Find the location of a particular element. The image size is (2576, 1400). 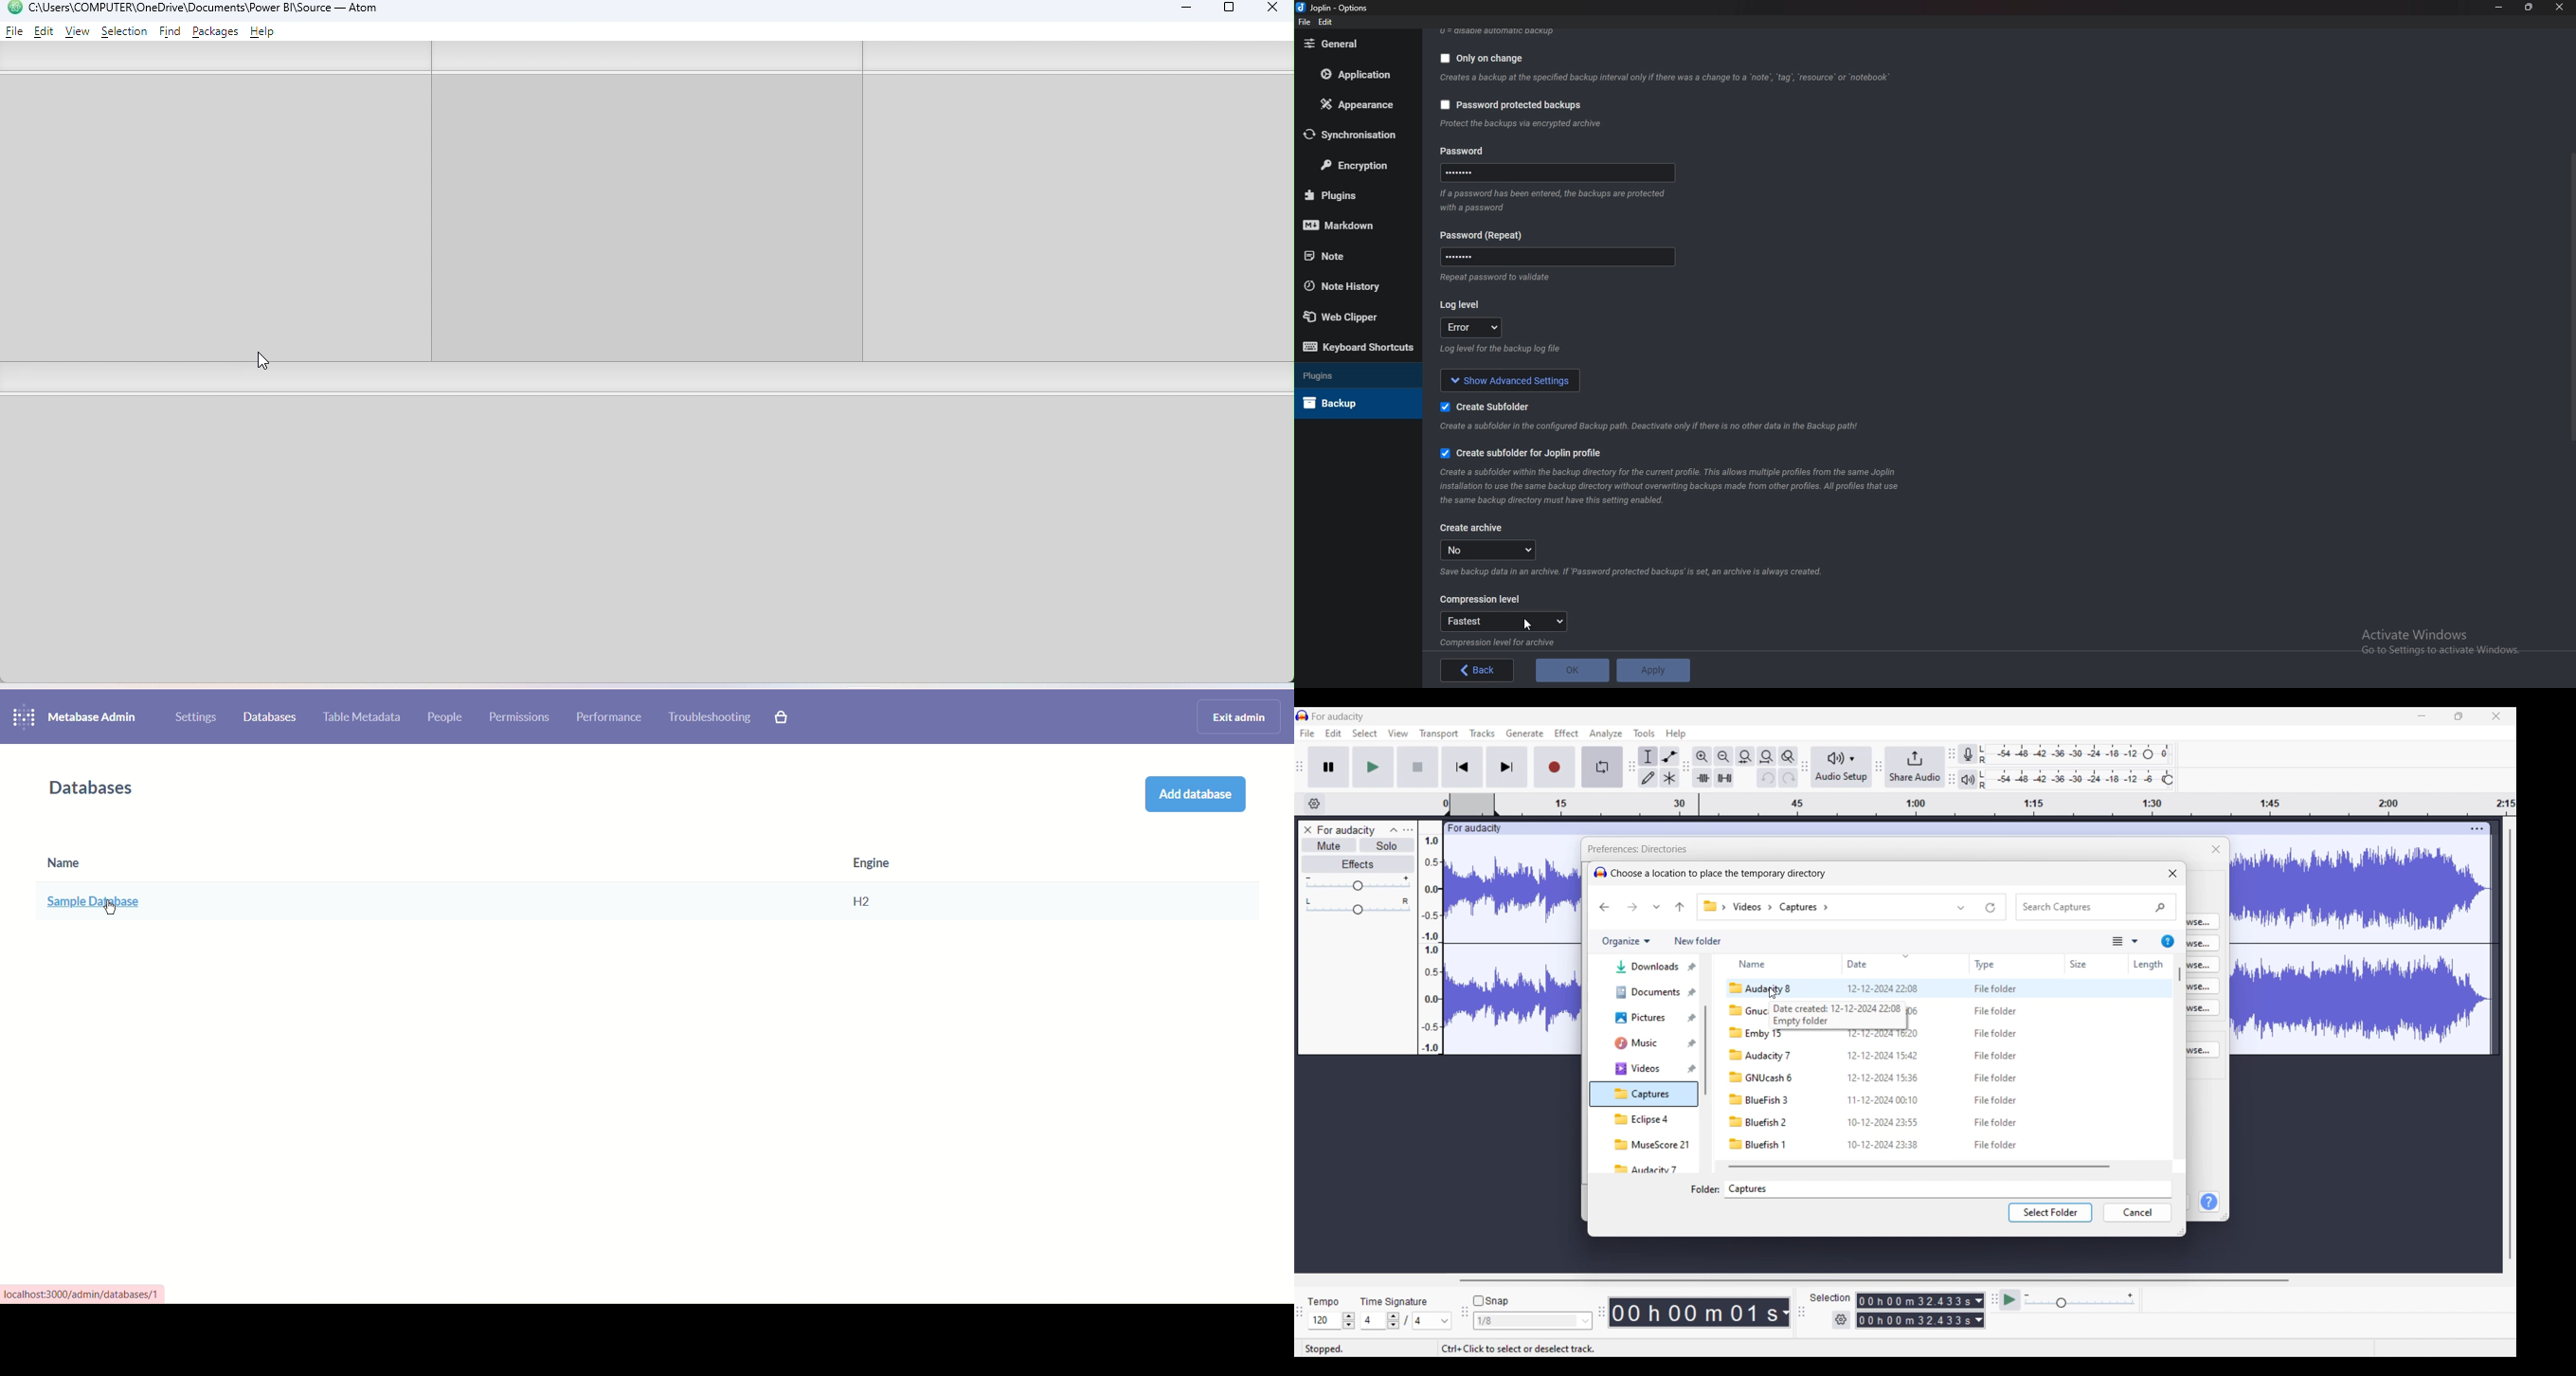

o K is located at coordinates (1573, 671).